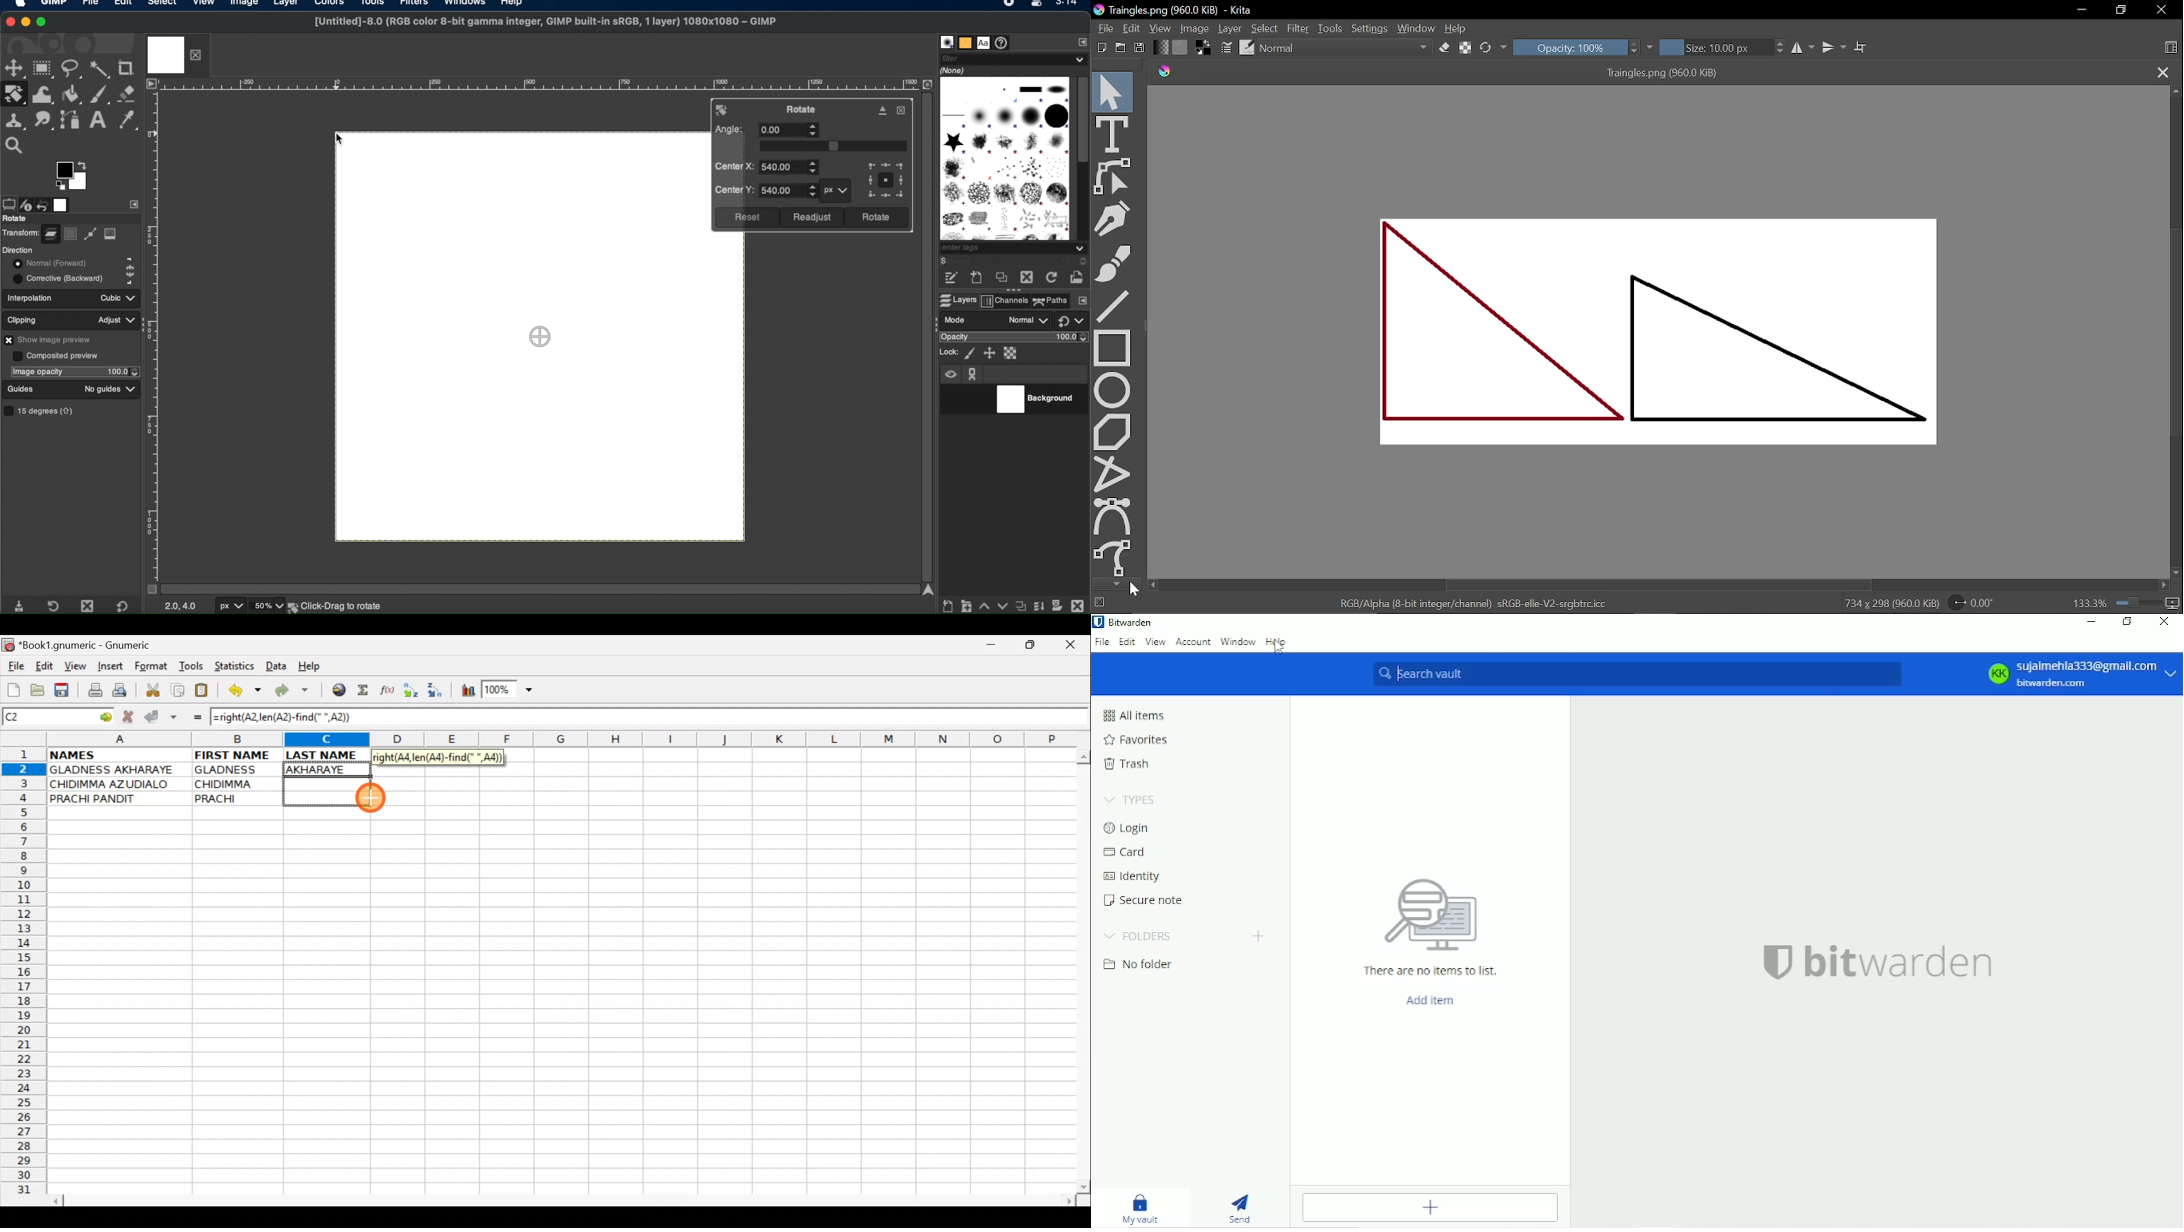 This screenshot has width=2184, height=1232. Describe the element at coordinates (949, 607) in the screenshot. I see `create new layer` at that location.